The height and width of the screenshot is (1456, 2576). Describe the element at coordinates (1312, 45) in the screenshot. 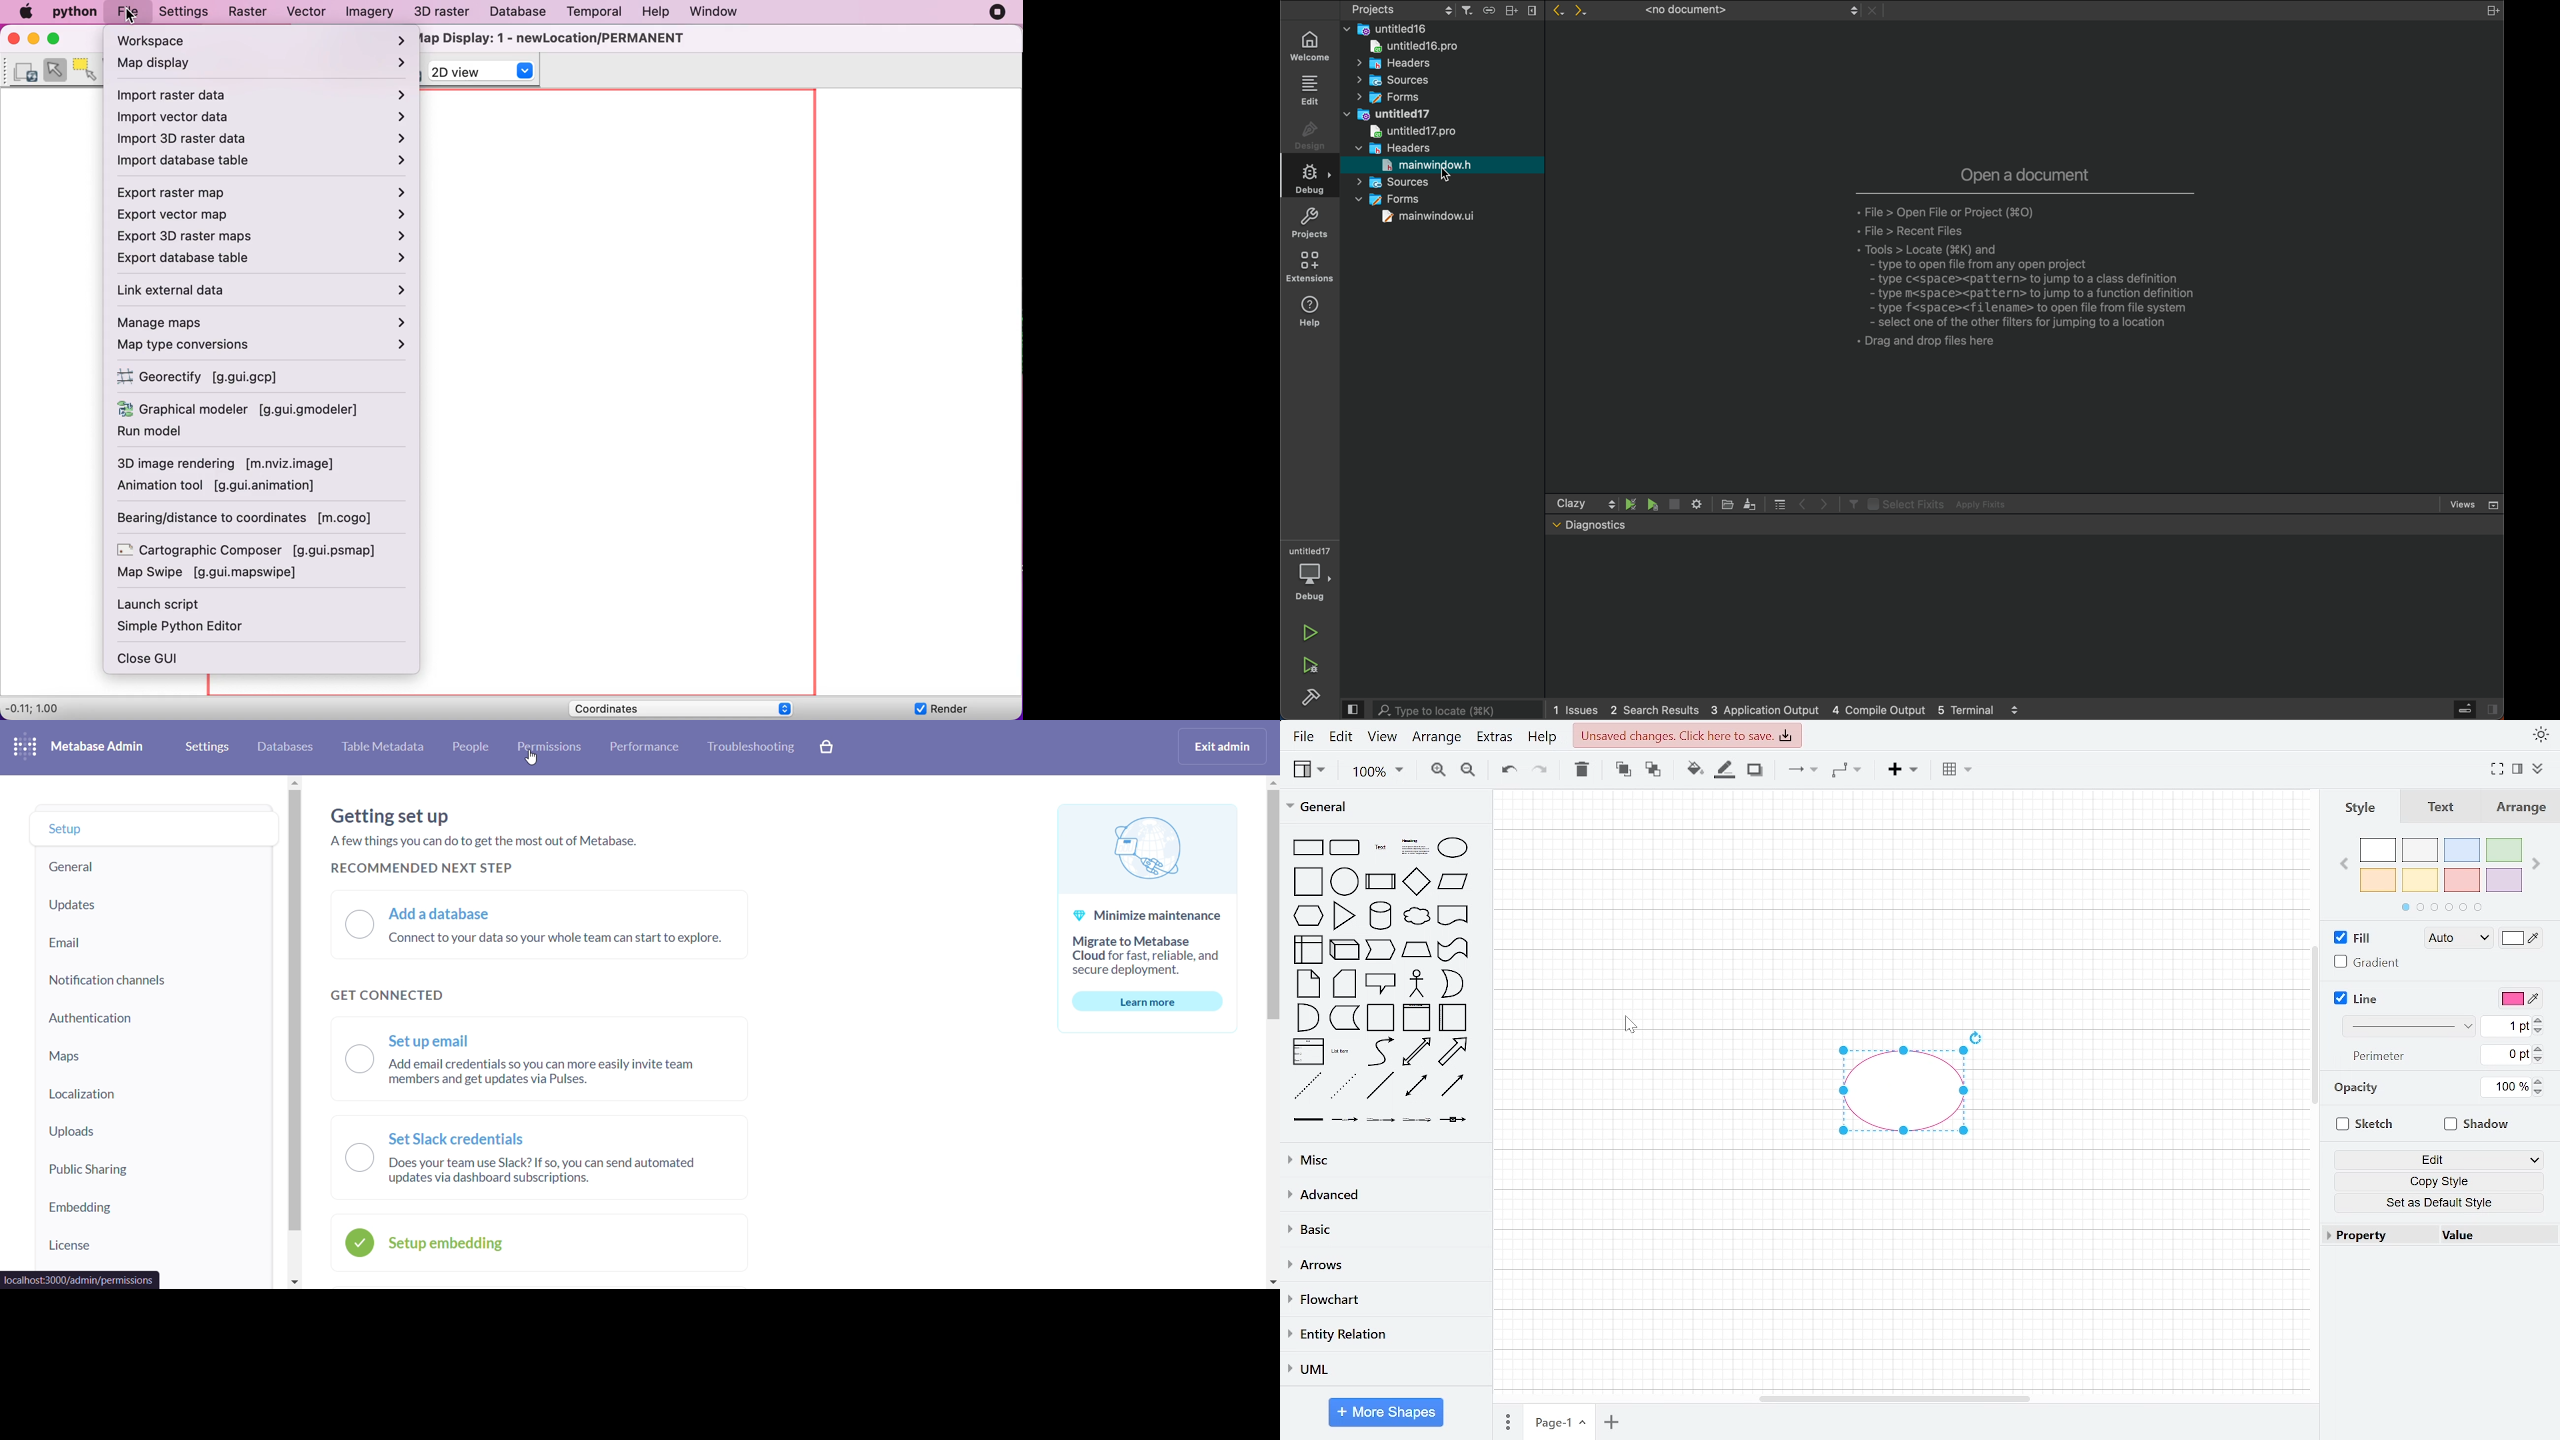

I see `WELCOME` at that location.